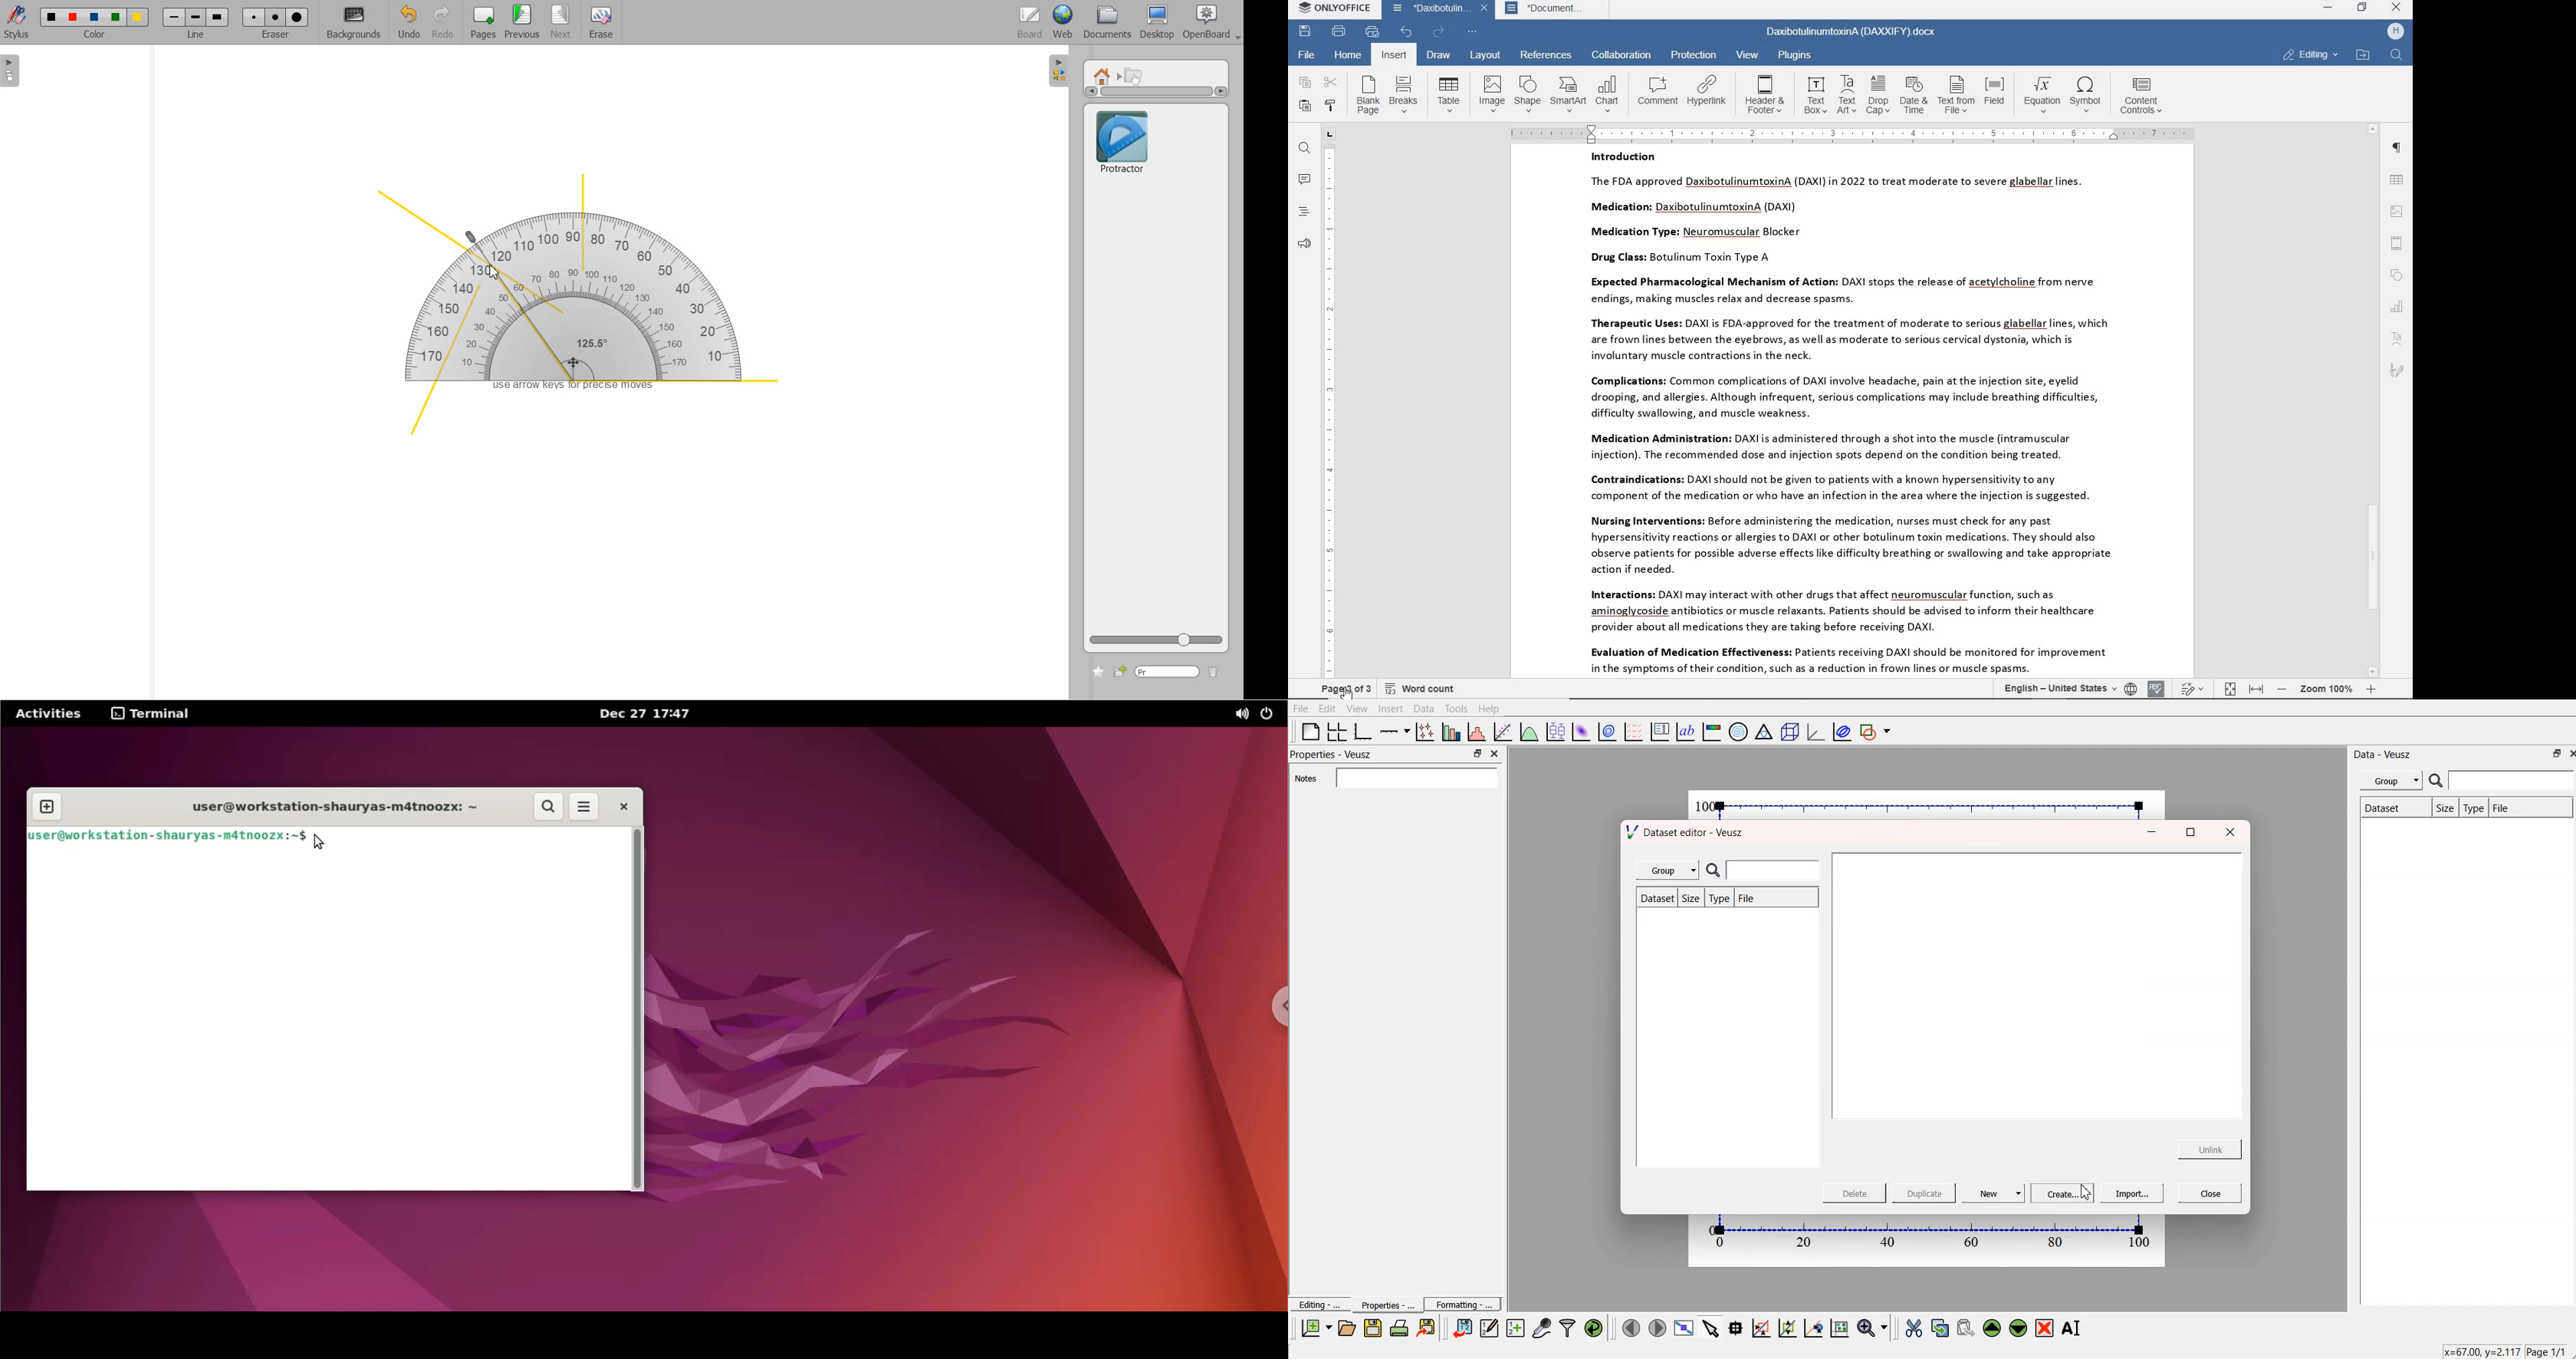 The image size is (2576, 1372). I want to click on Data - Veusz, so click(2388, 753).